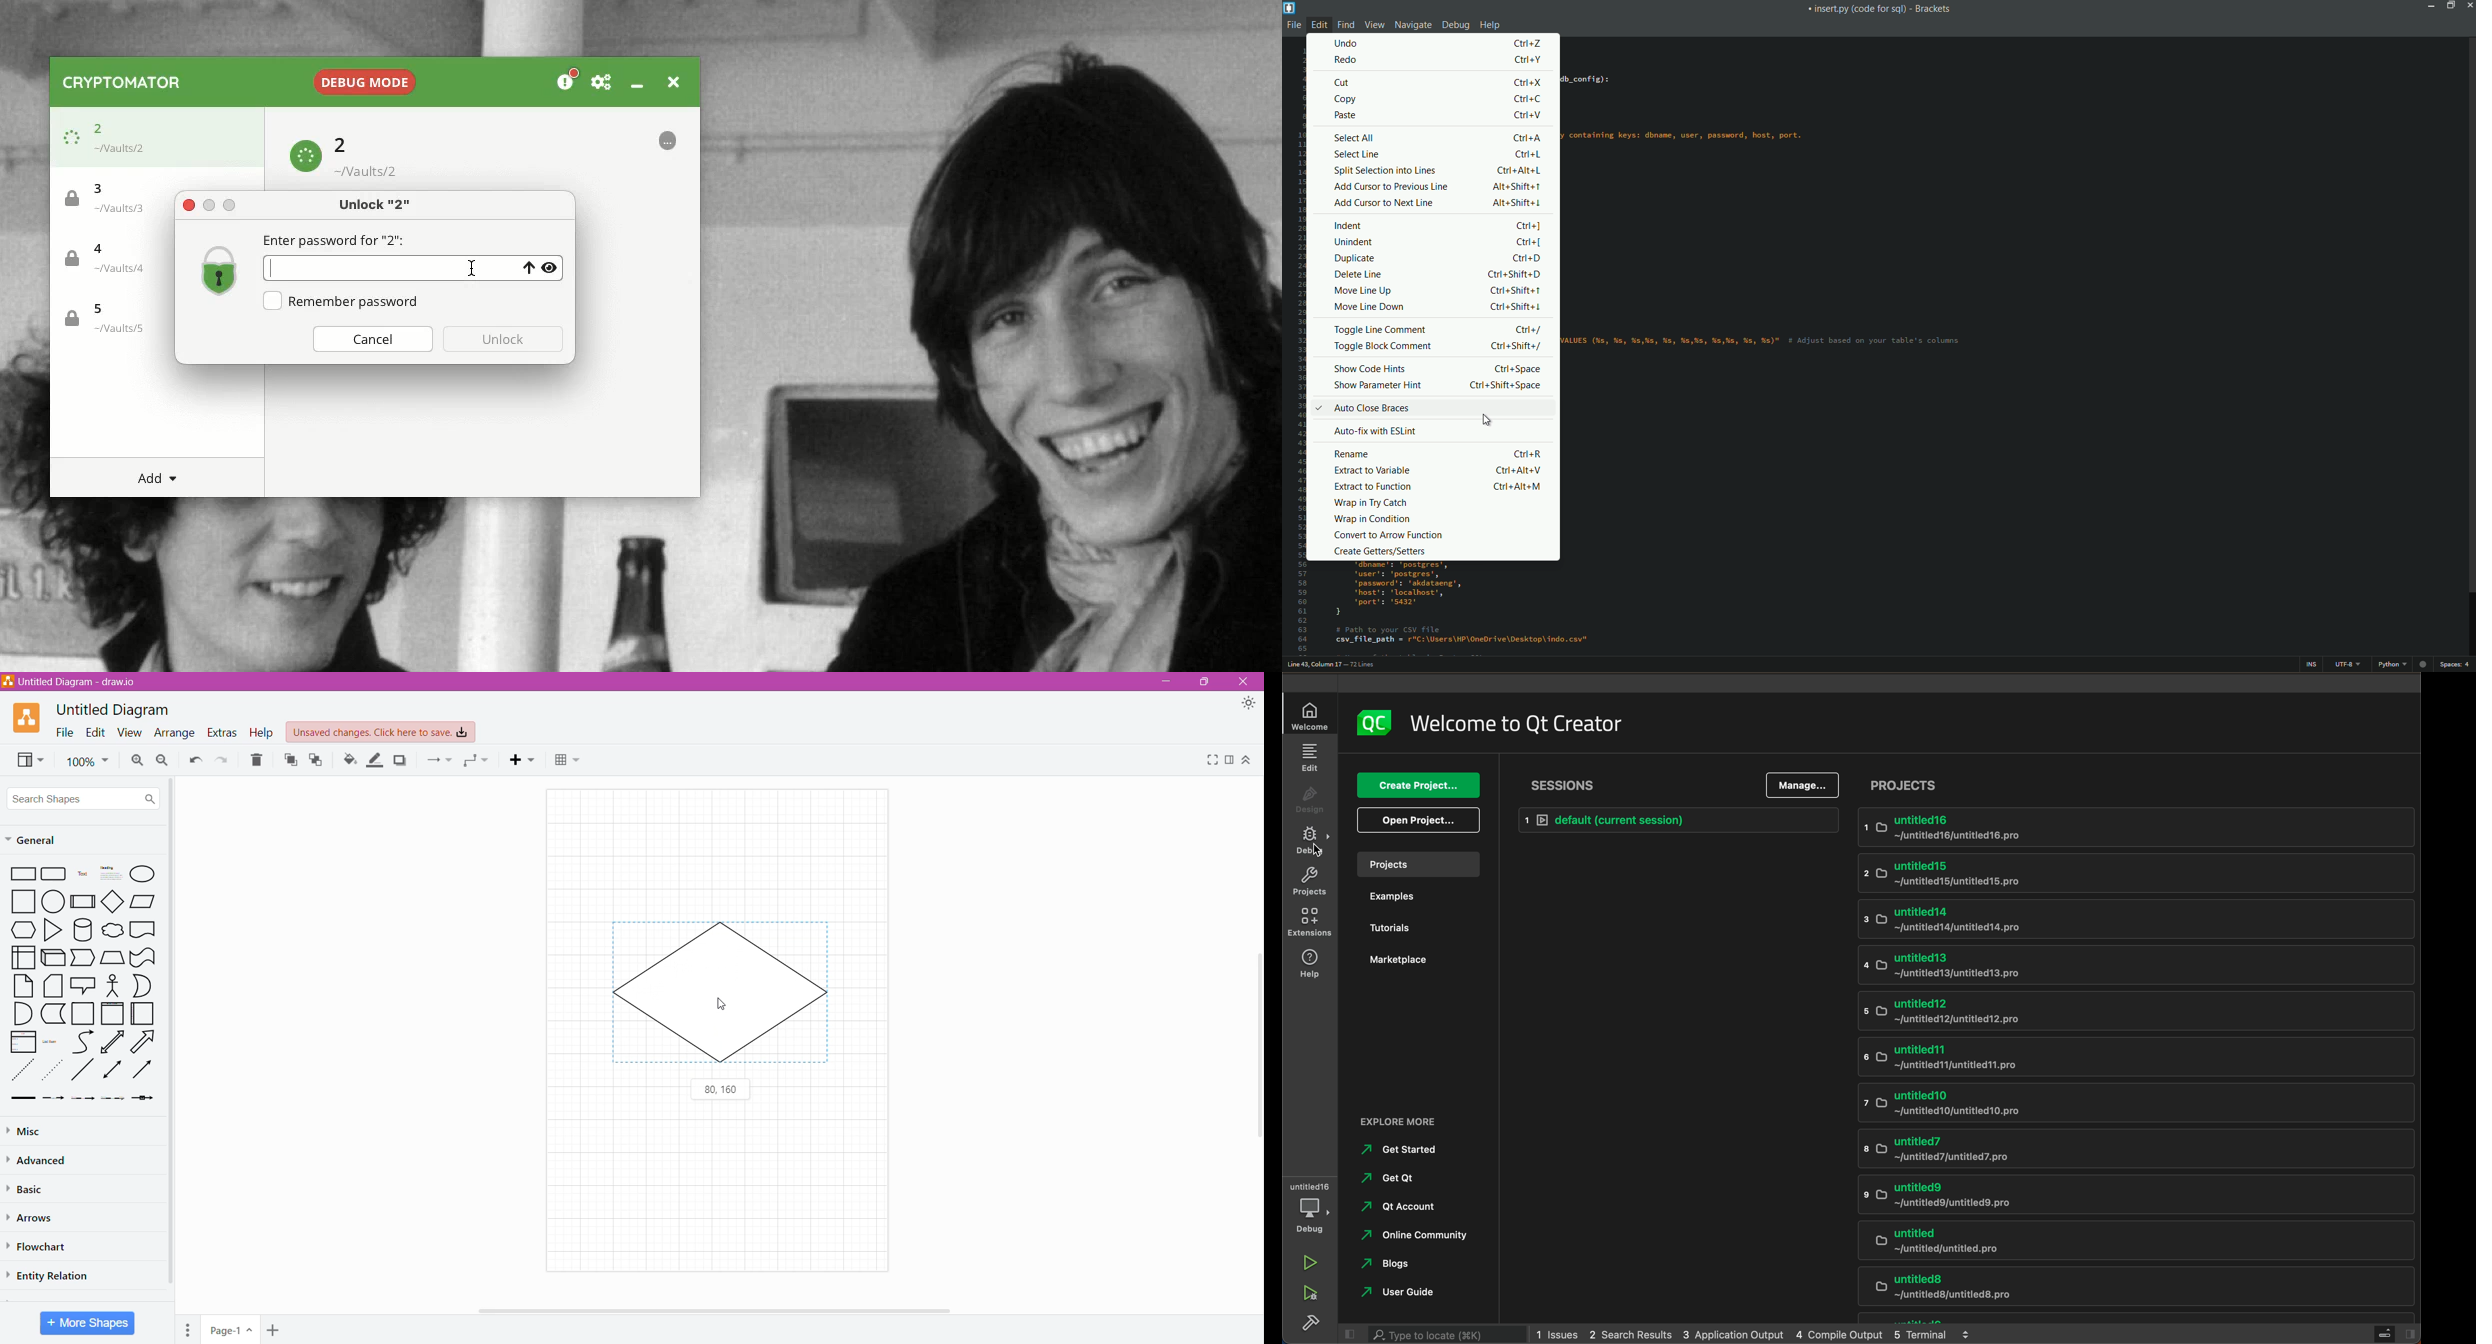  What do you see at coordinates (82, 875) in the screenshot?
I see `Text` at bounding box center [82, 875].